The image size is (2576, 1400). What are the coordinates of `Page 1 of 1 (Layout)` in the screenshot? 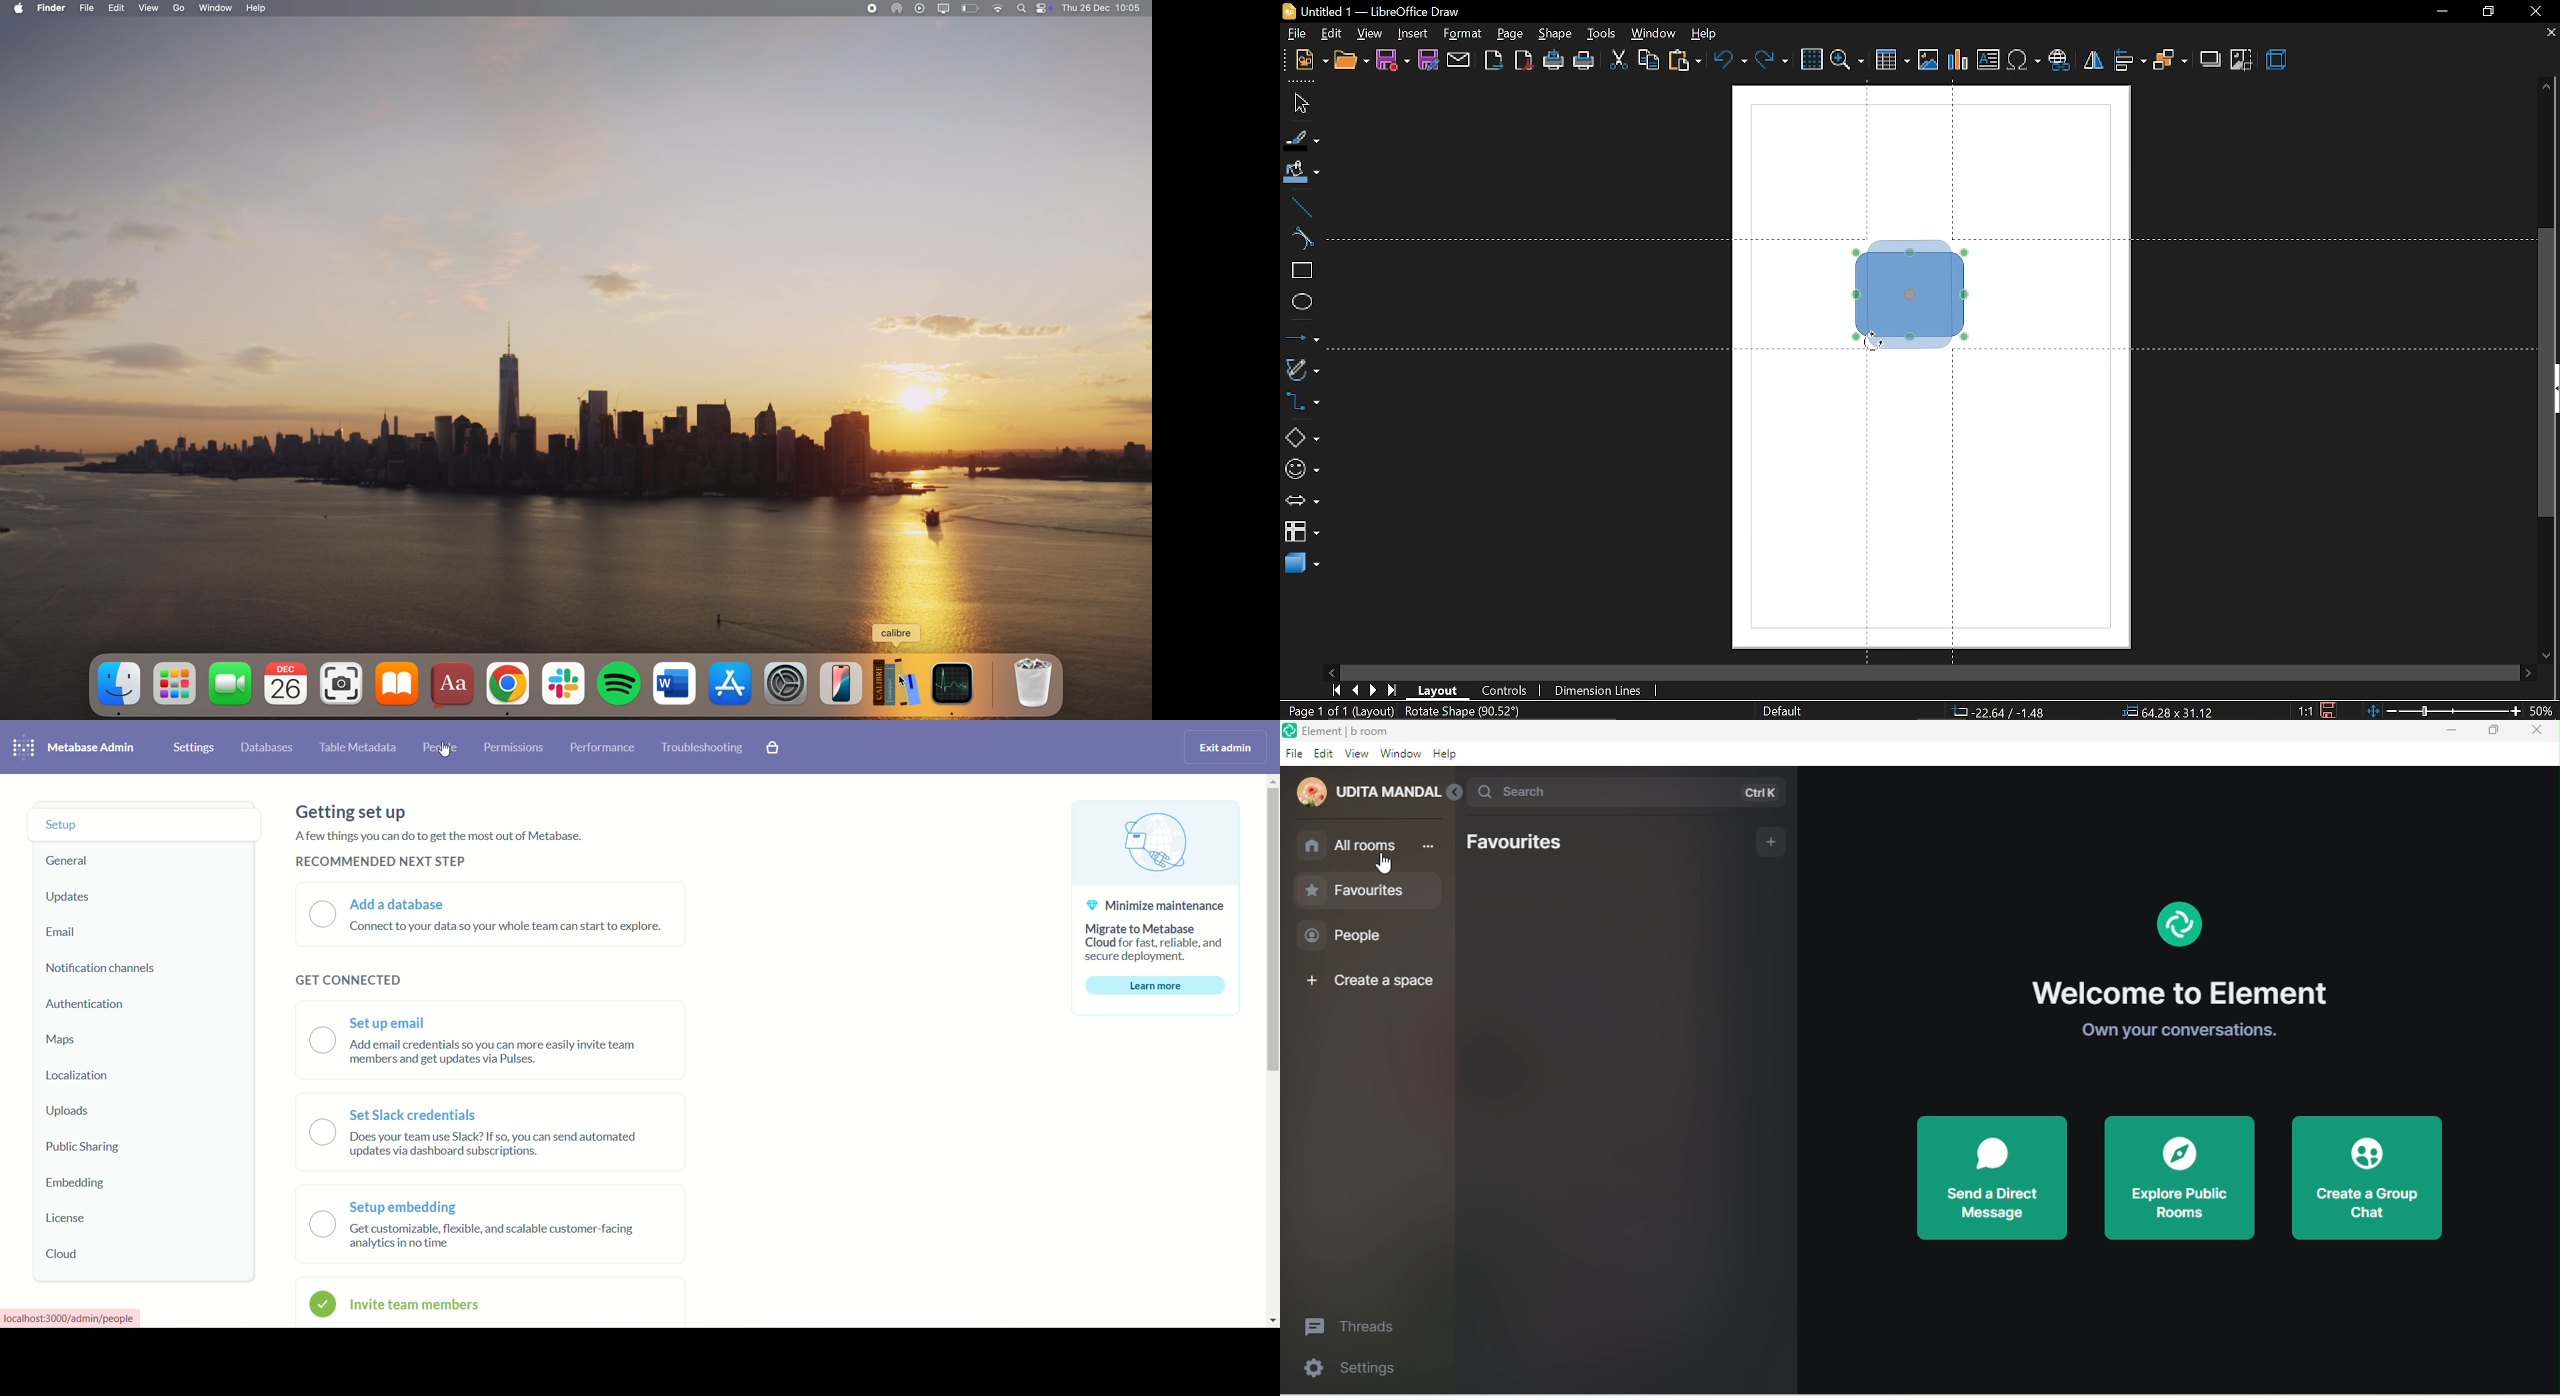 It's located at (1346, 712).